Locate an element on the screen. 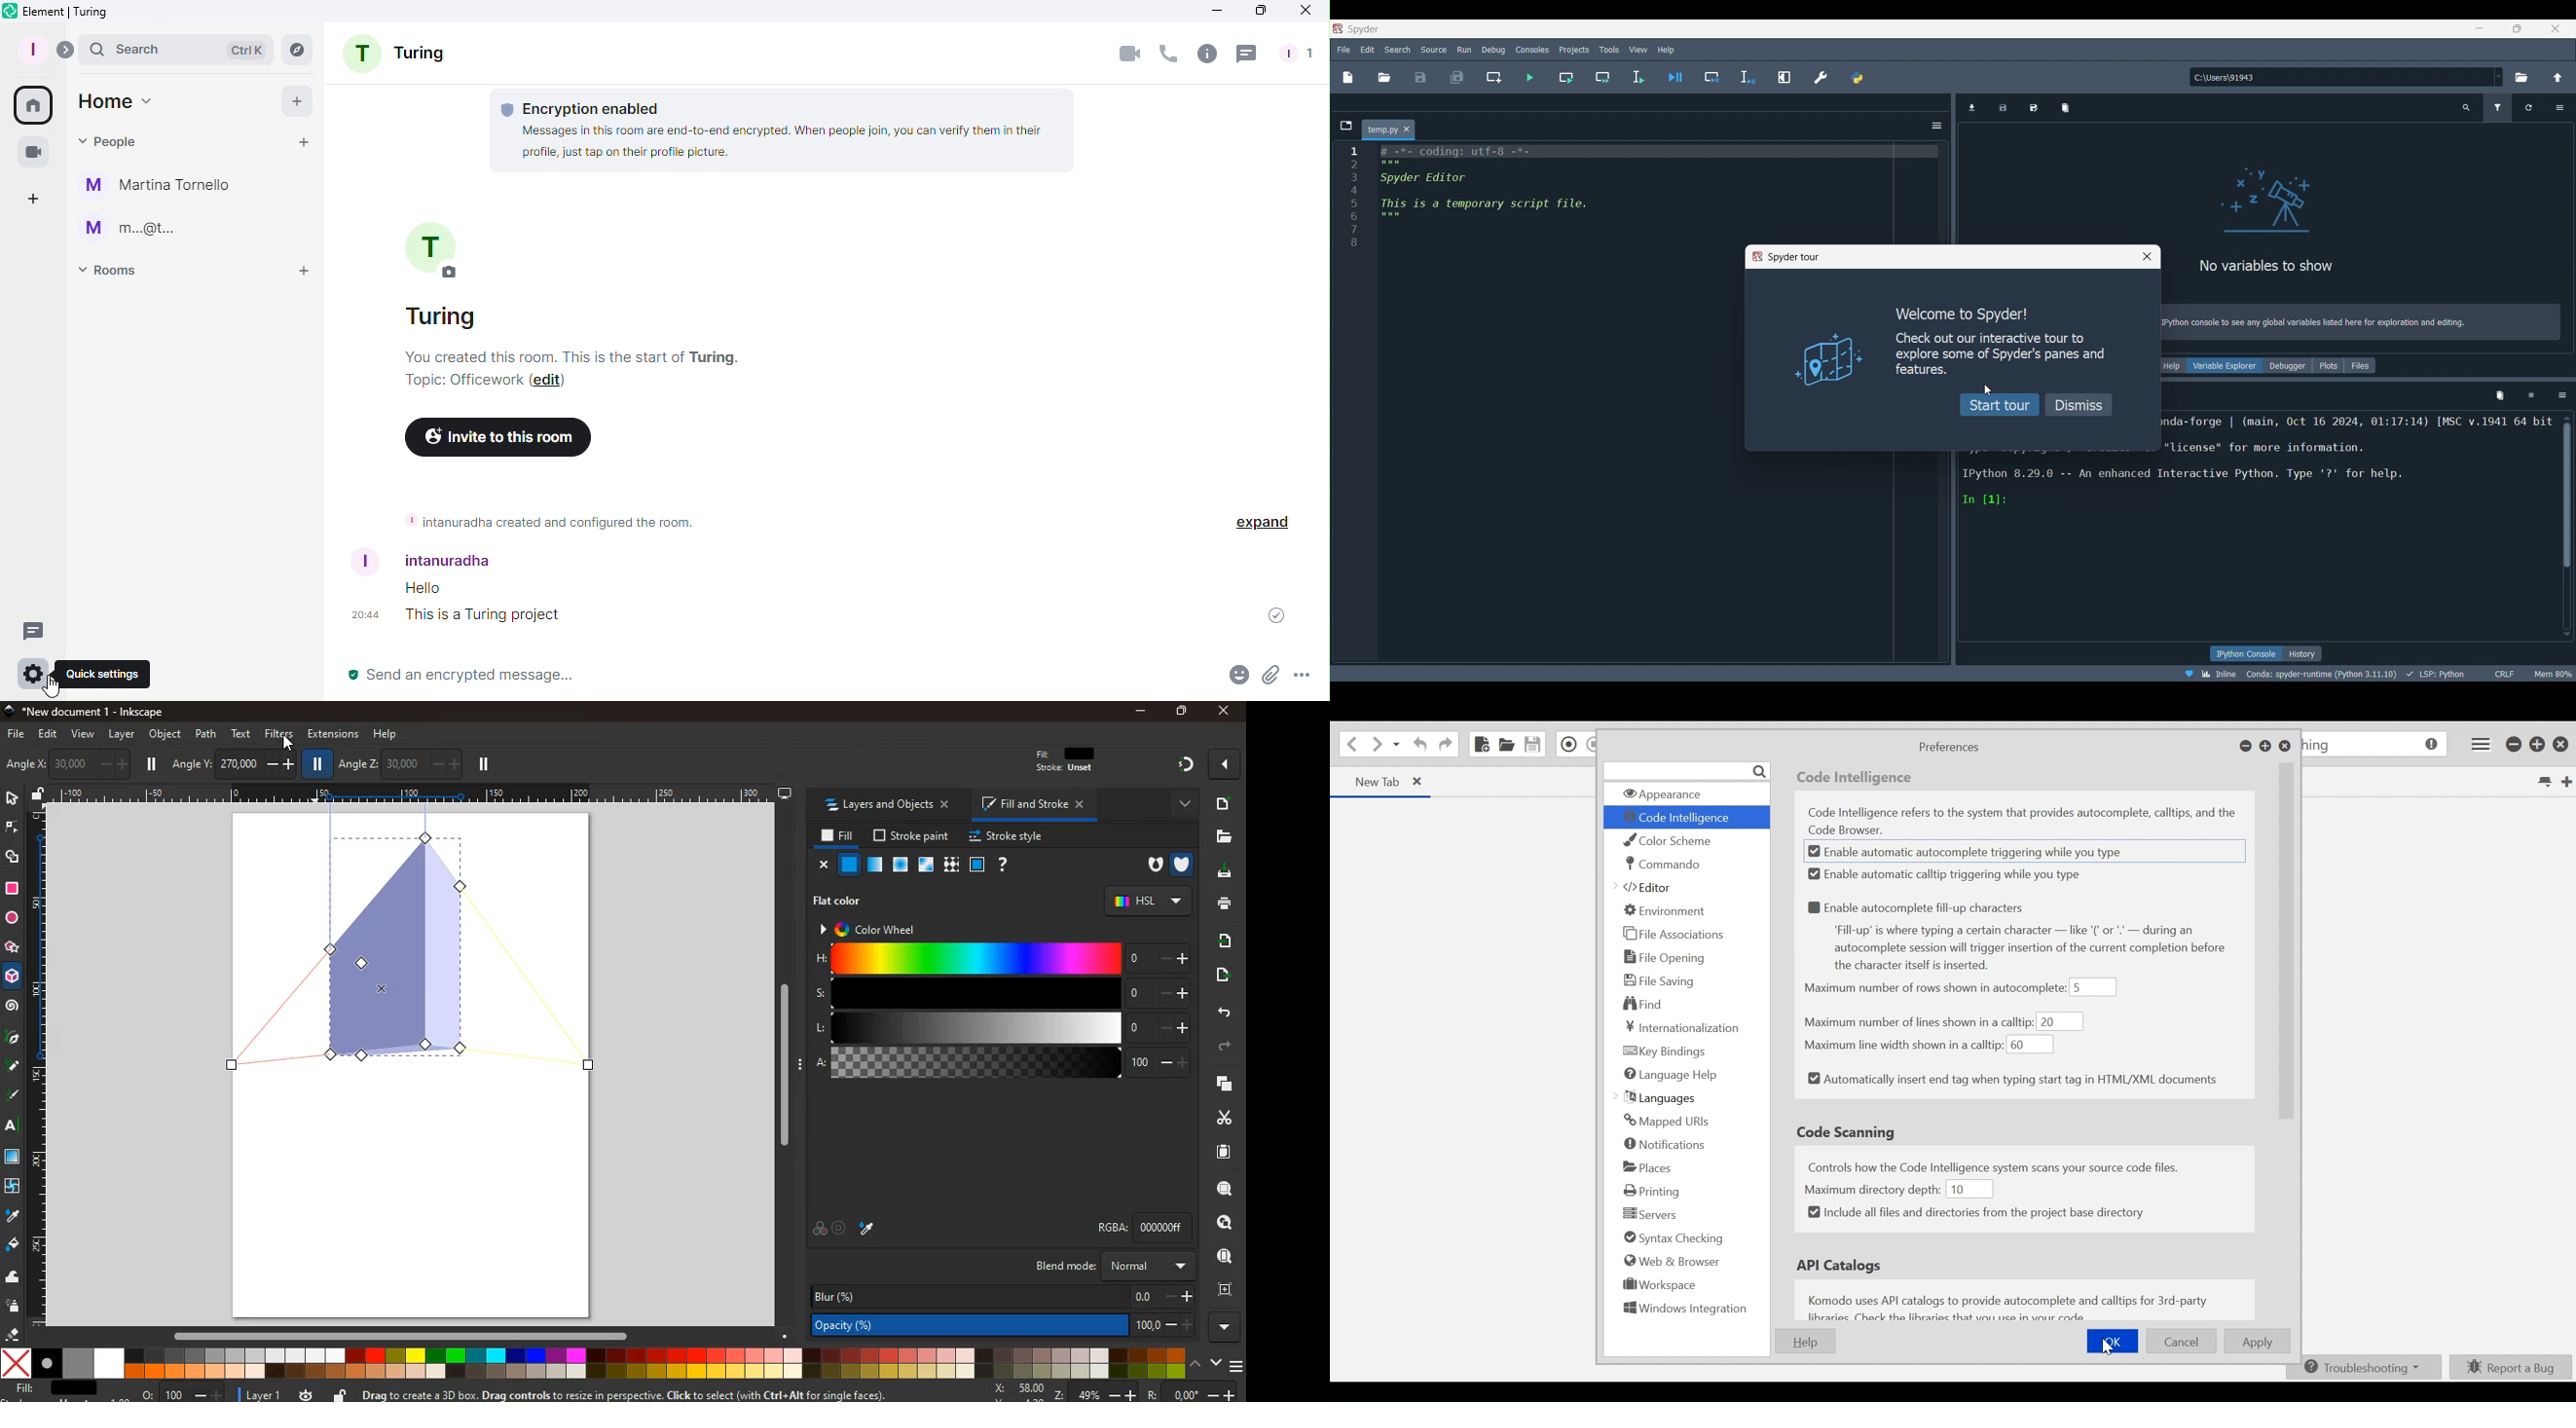 The width and height of the screenshot is (2576, 1428). drop is located at coordinates (869, 1229).